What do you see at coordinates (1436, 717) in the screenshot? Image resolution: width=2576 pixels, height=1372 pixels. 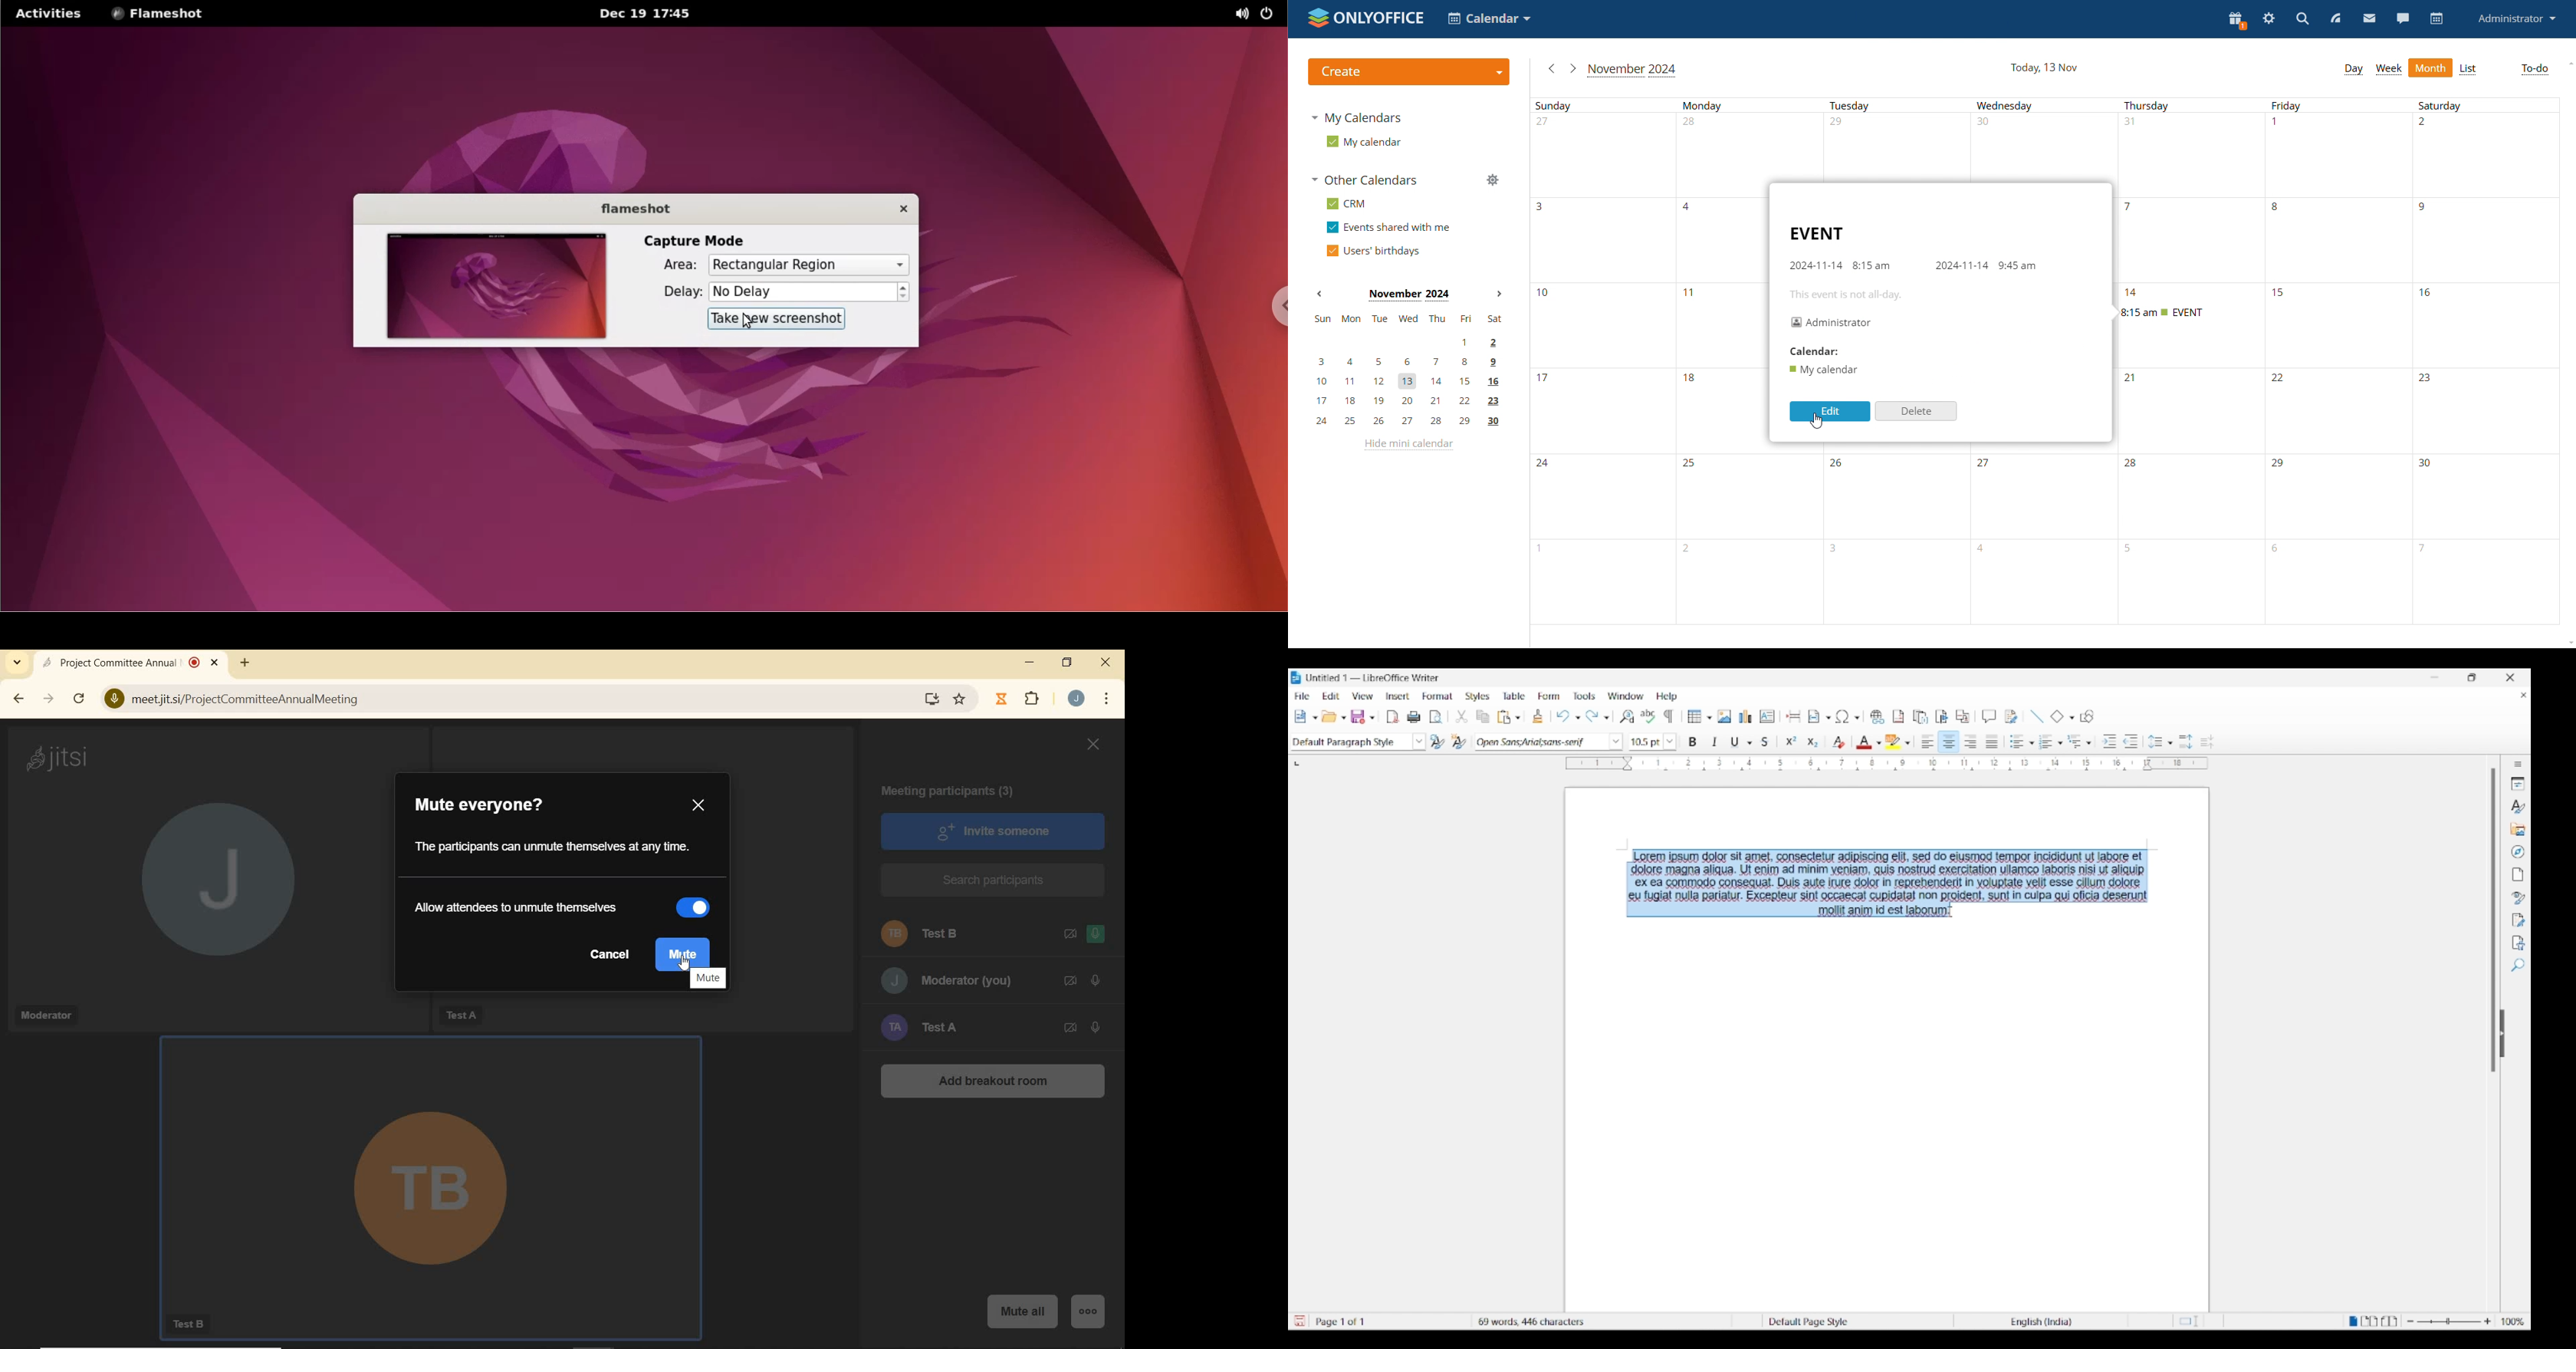 I see `Toggle print preview` at bounding box center [1436, 717].